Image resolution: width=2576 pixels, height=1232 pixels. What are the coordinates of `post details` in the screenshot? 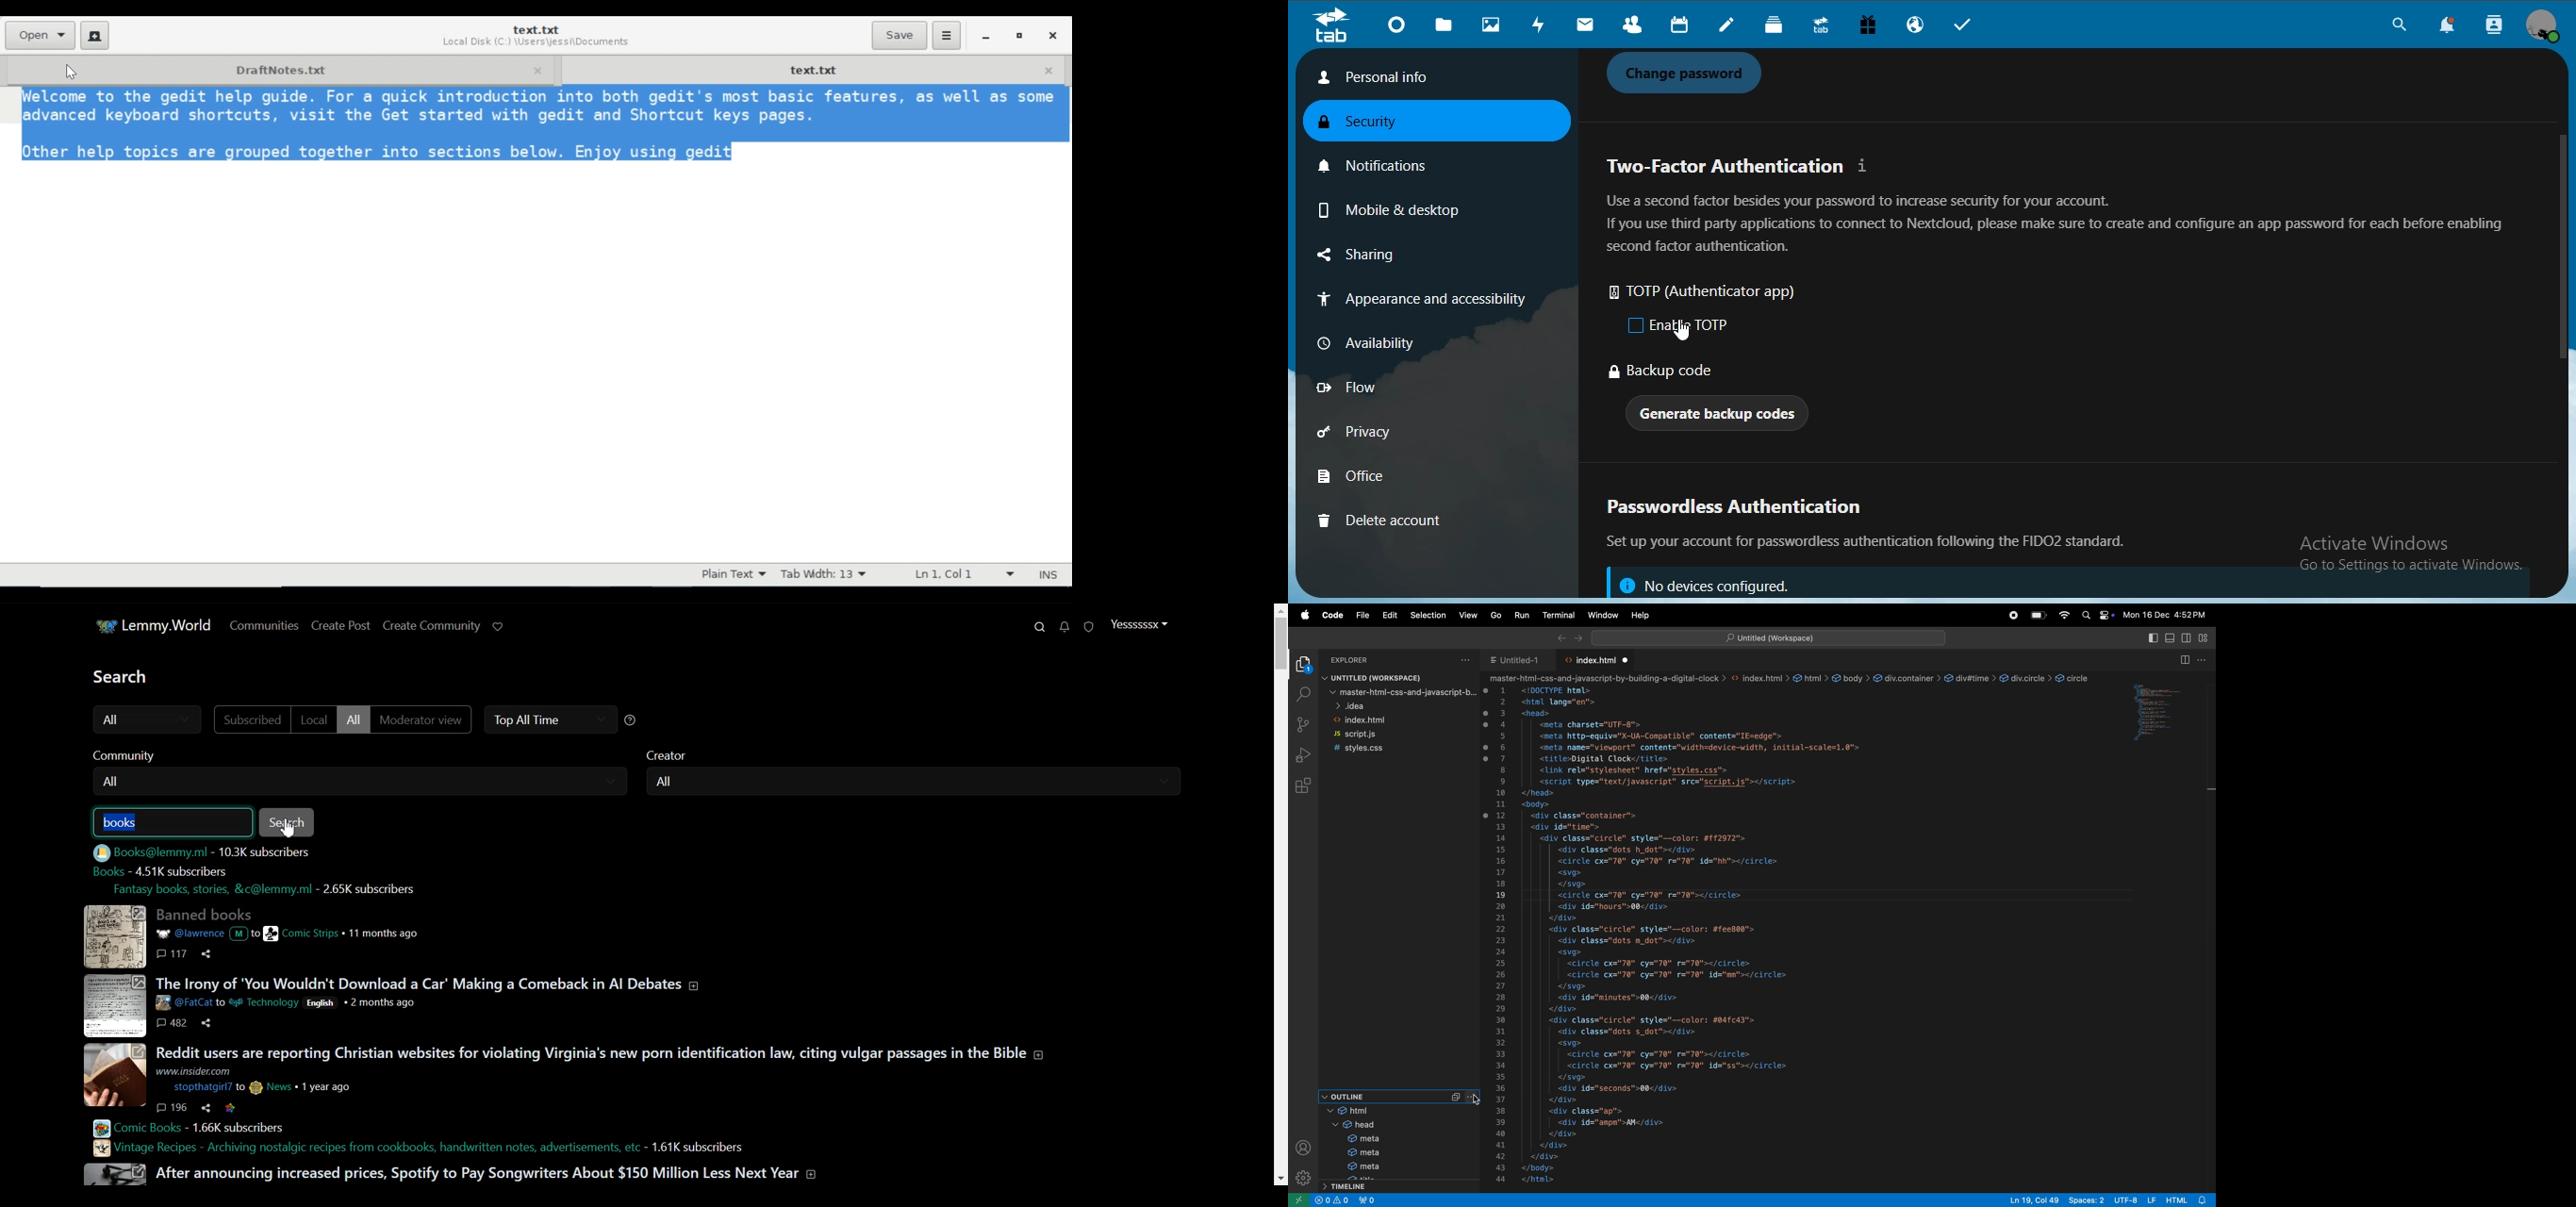 It's located at (286, 934).